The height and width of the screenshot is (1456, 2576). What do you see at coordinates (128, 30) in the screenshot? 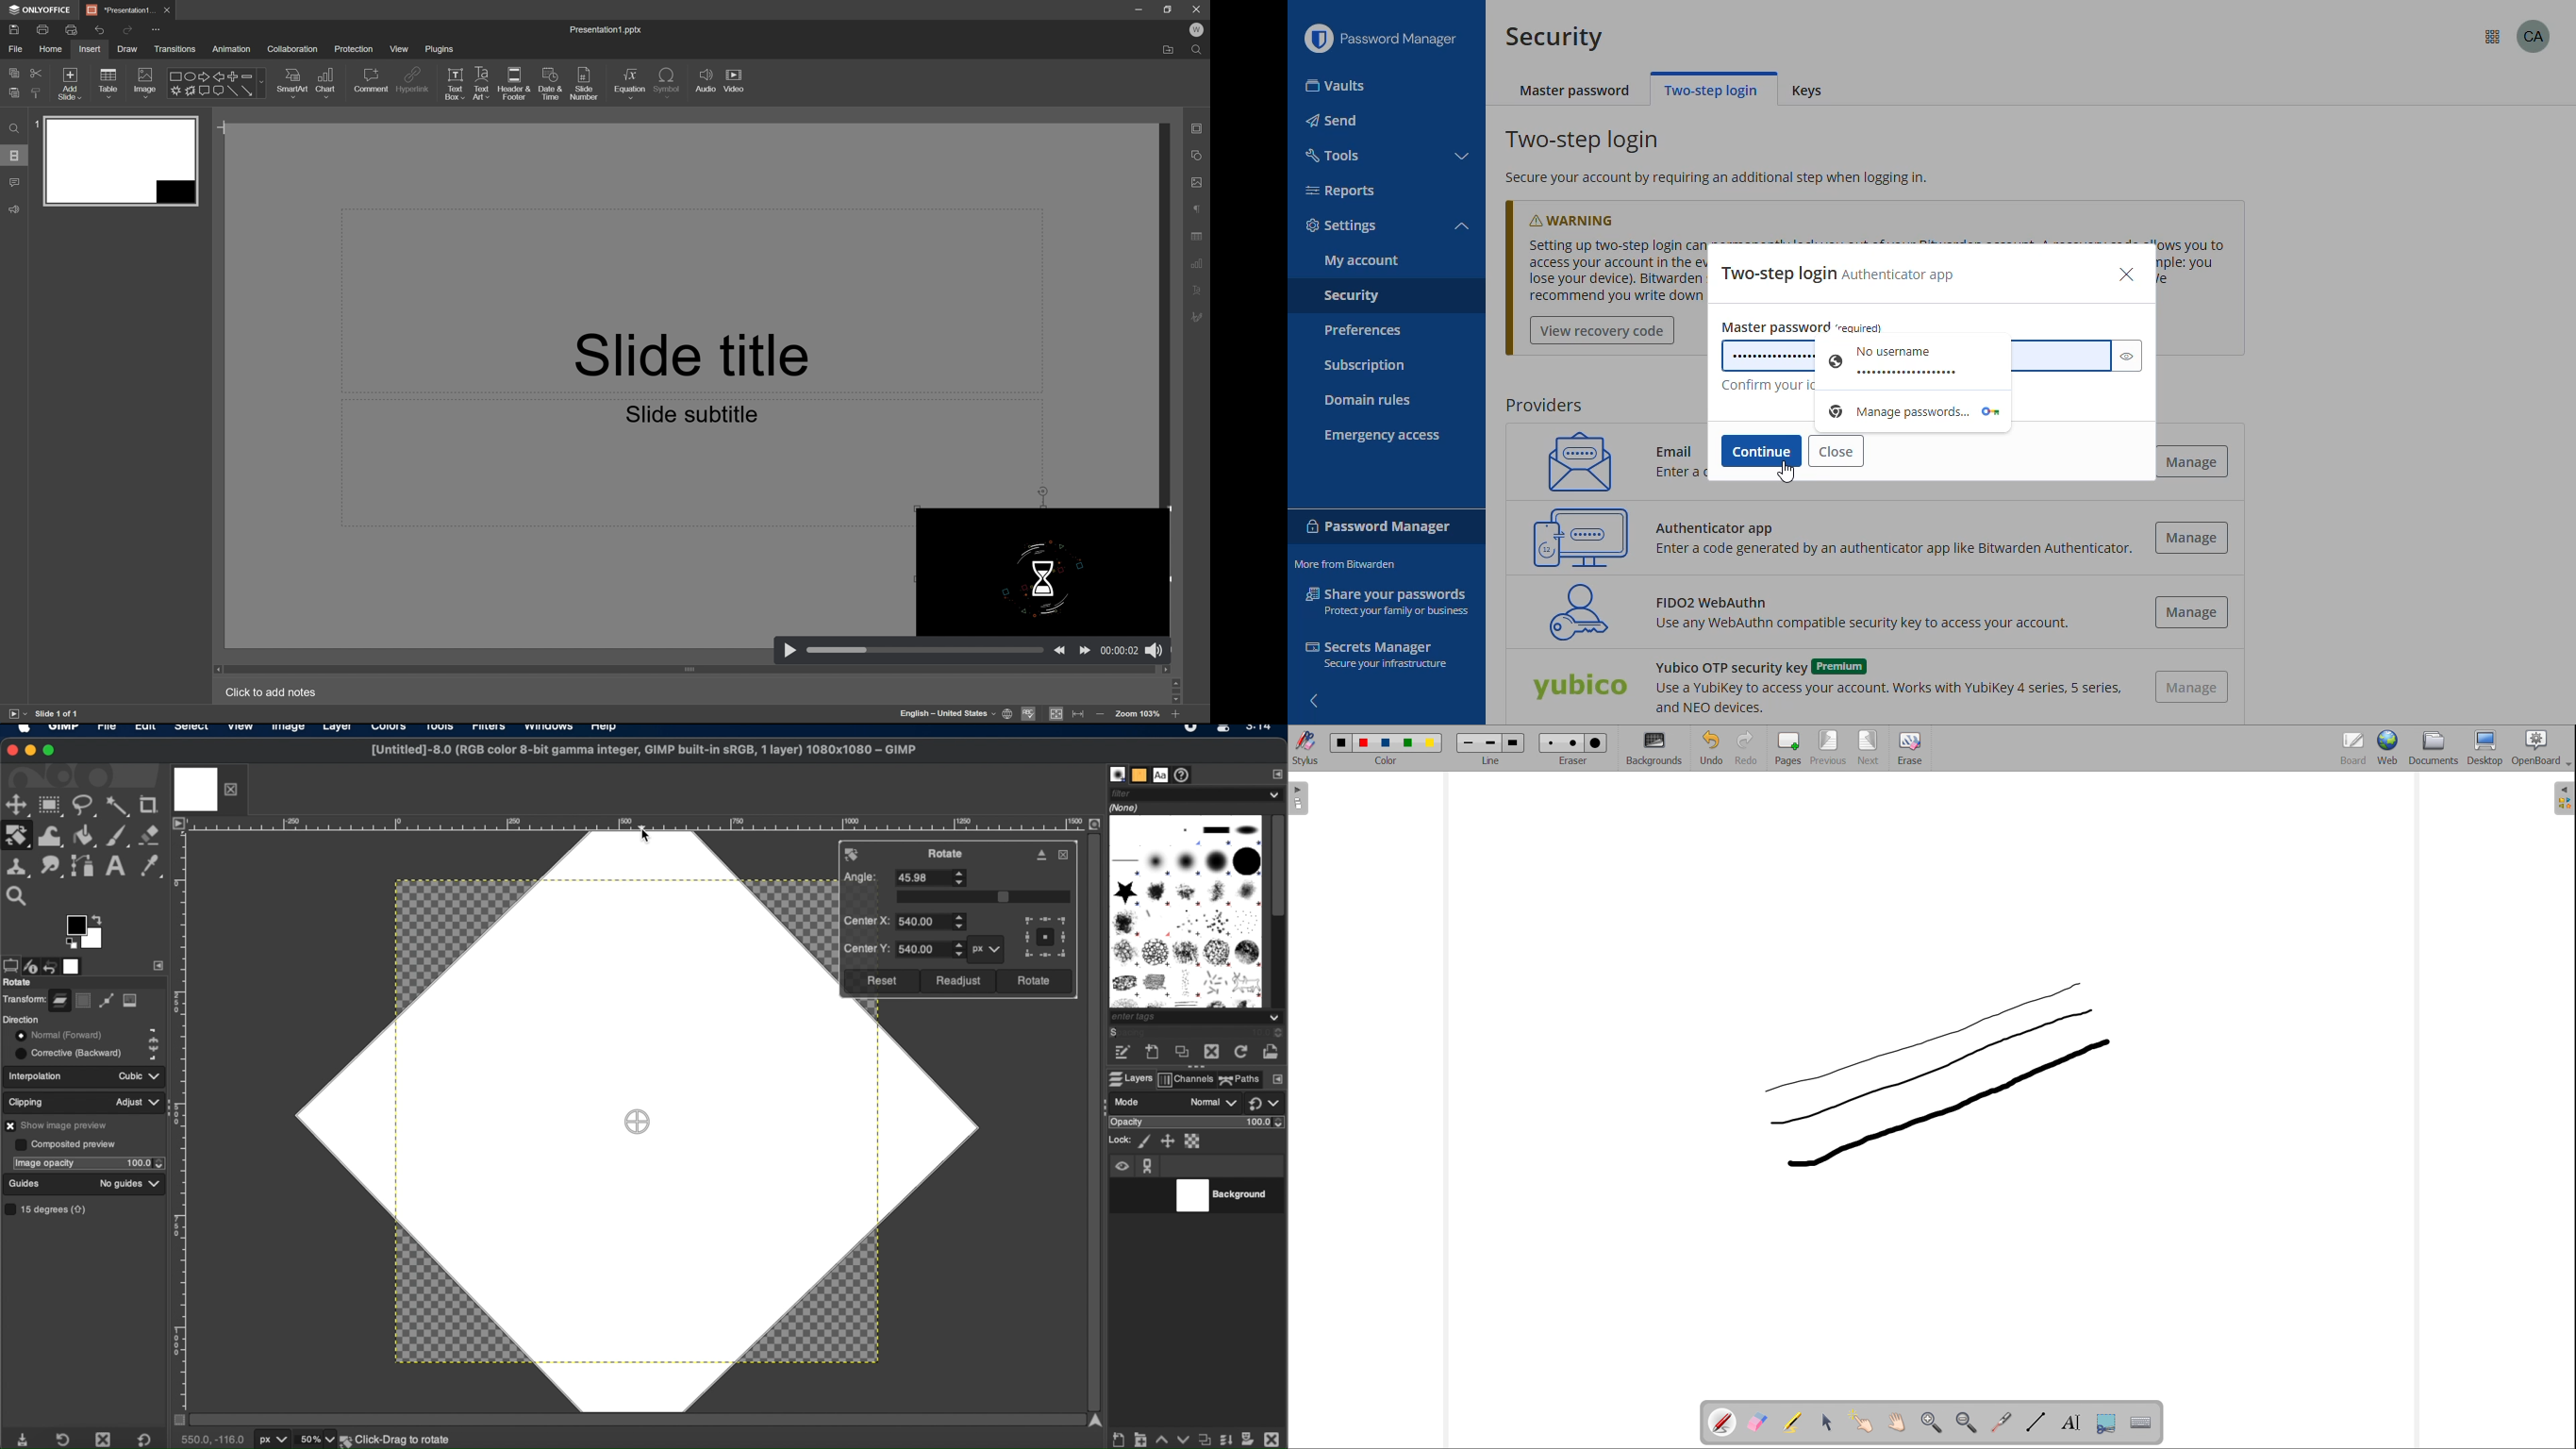
I see `redo` at bounding box center [128, 30].